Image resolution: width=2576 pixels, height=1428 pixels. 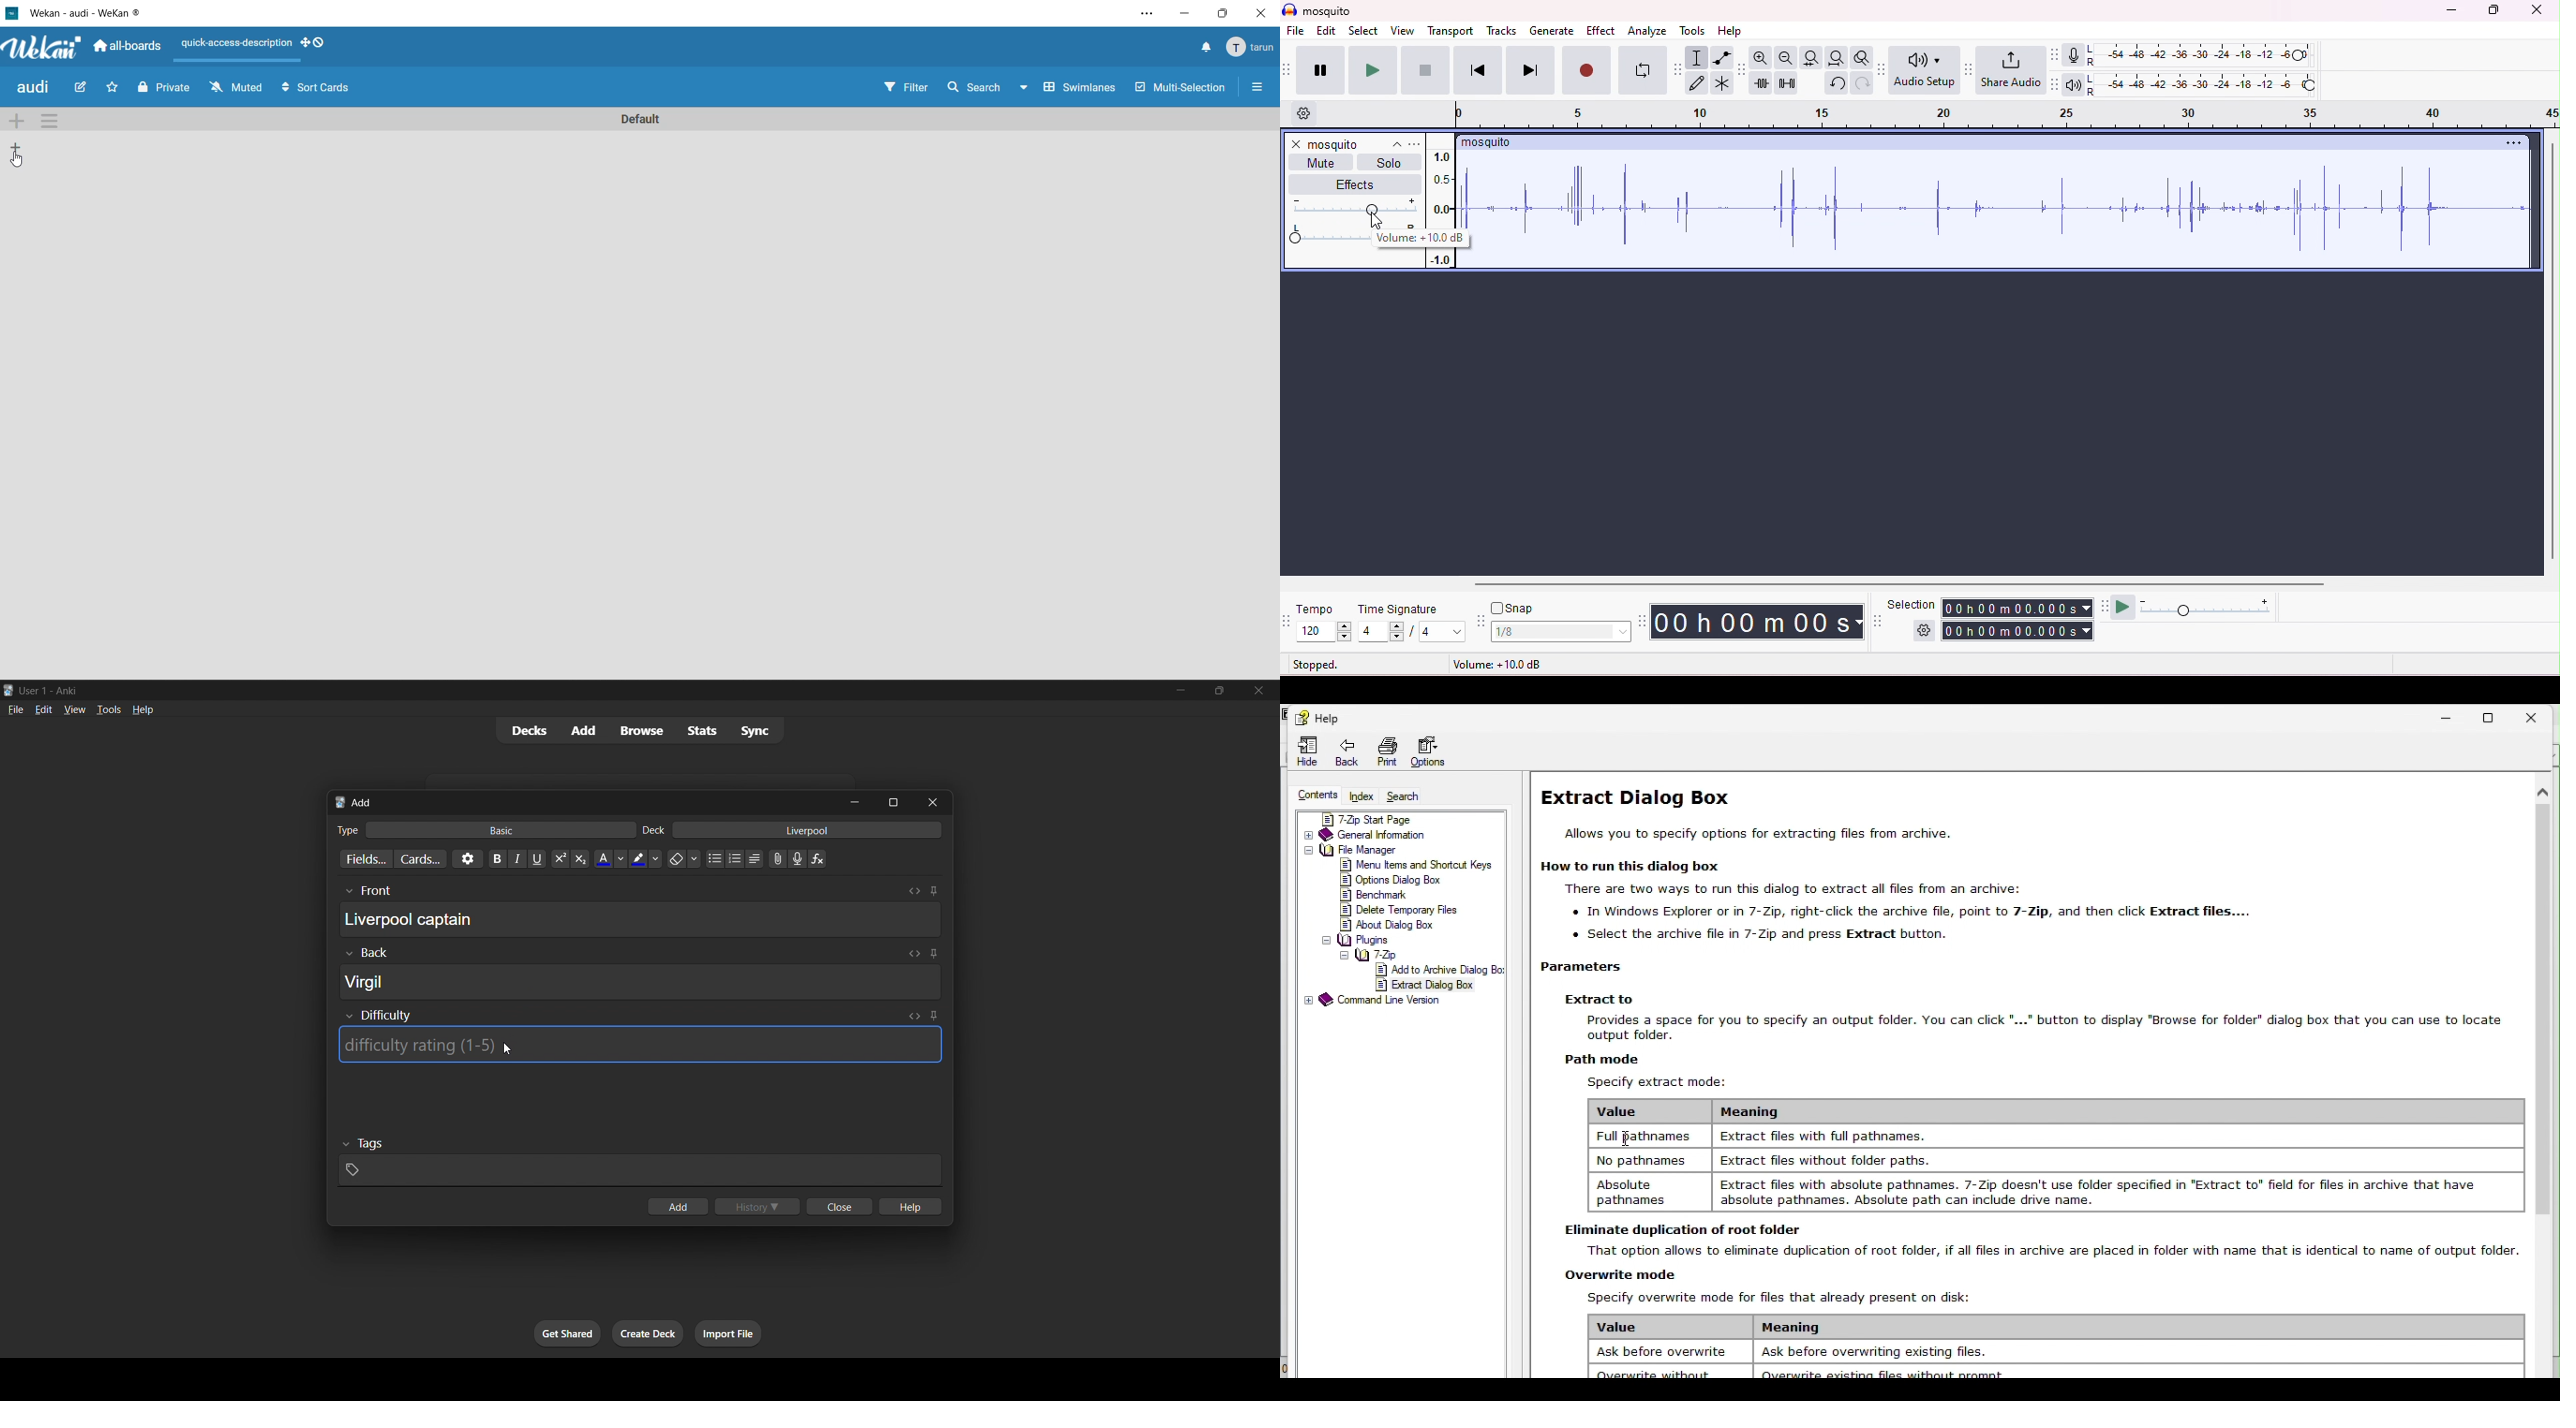 I want to click on Text, so click(x=51, y=692).